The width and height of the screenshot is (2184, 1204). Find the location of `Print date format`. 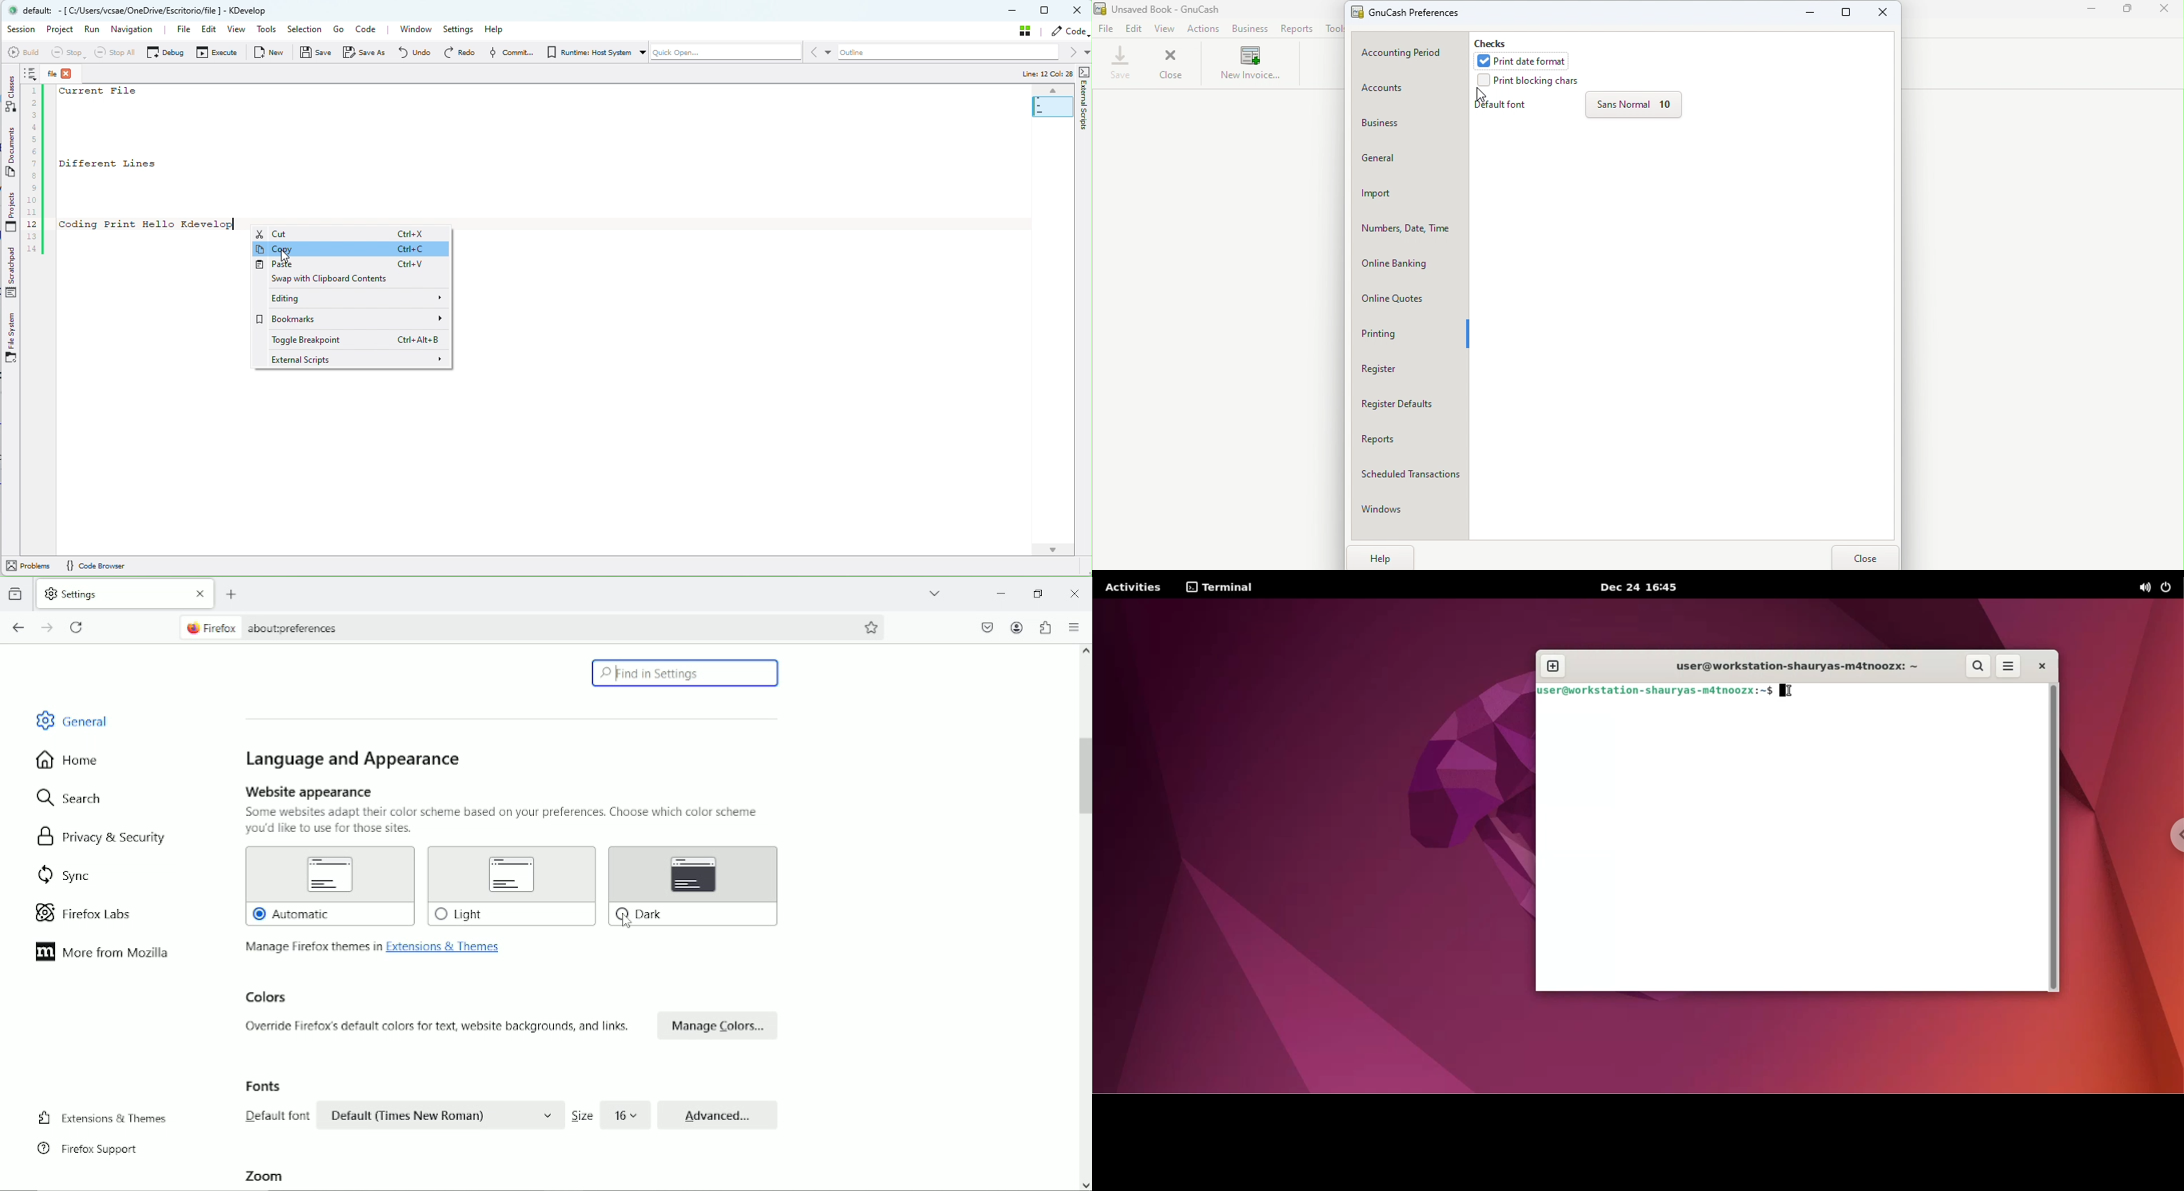

Print date format is located at coordinates (1528, 62).